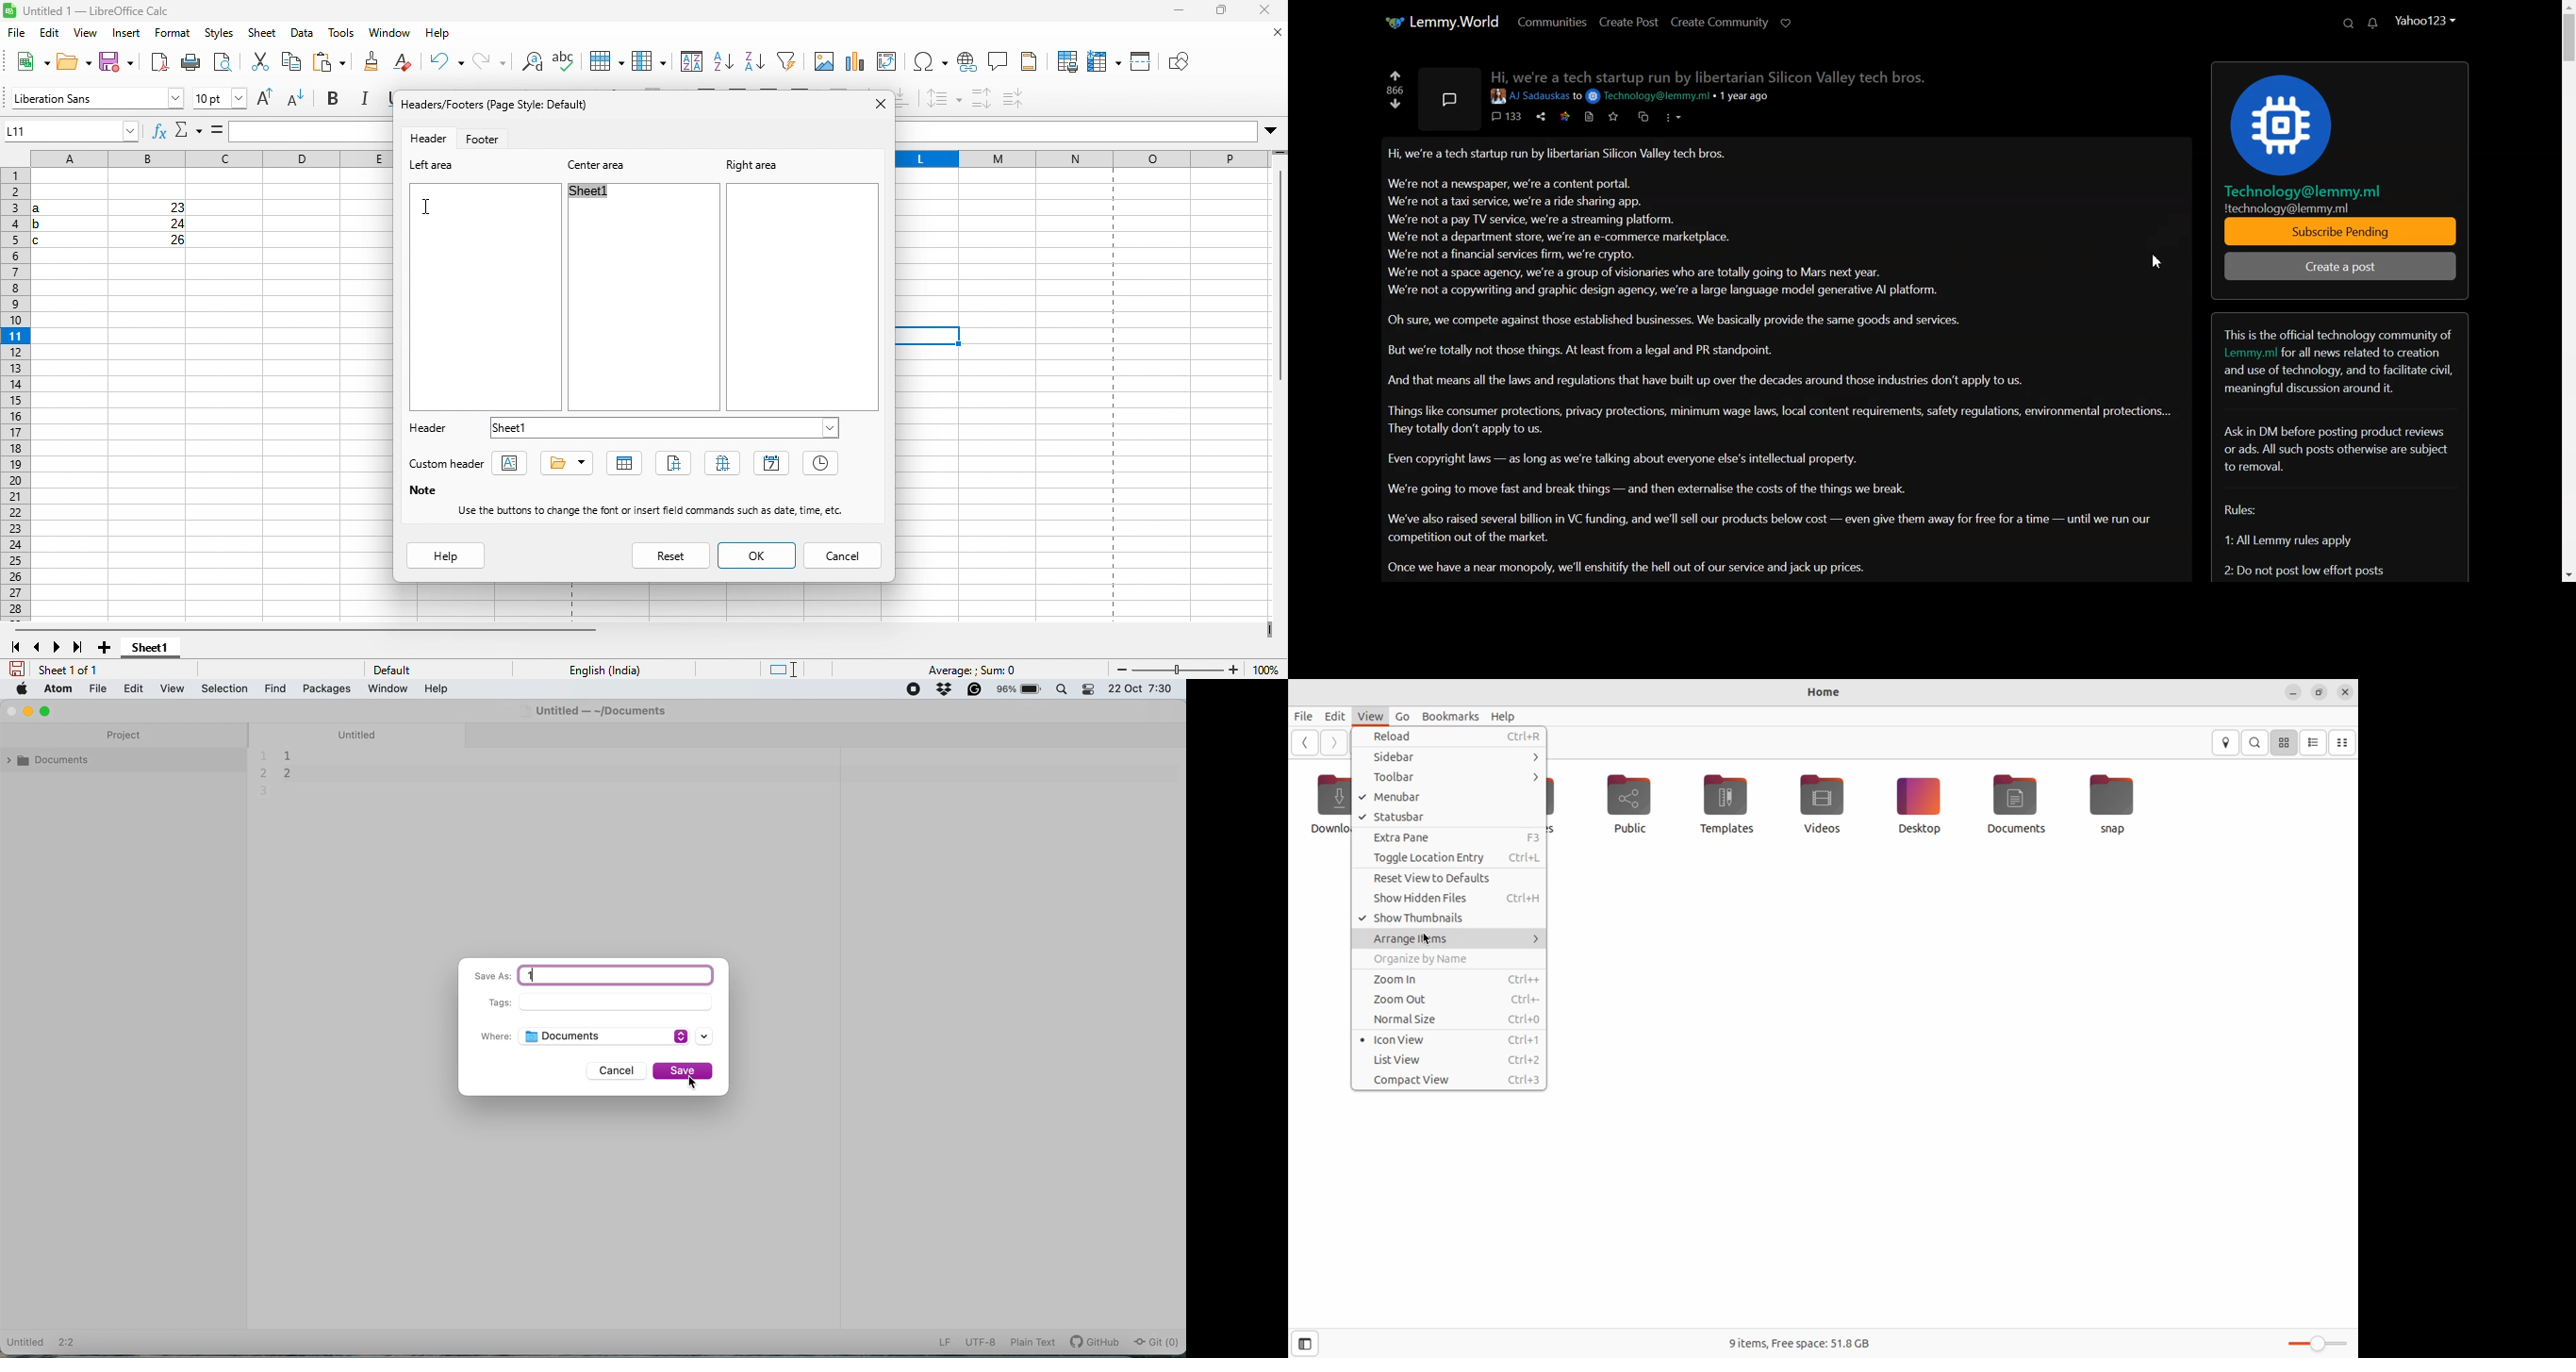  What do you see at coordinates (139, 689) in the screenshot?
I see `edit` at bounding box center [139, 689].